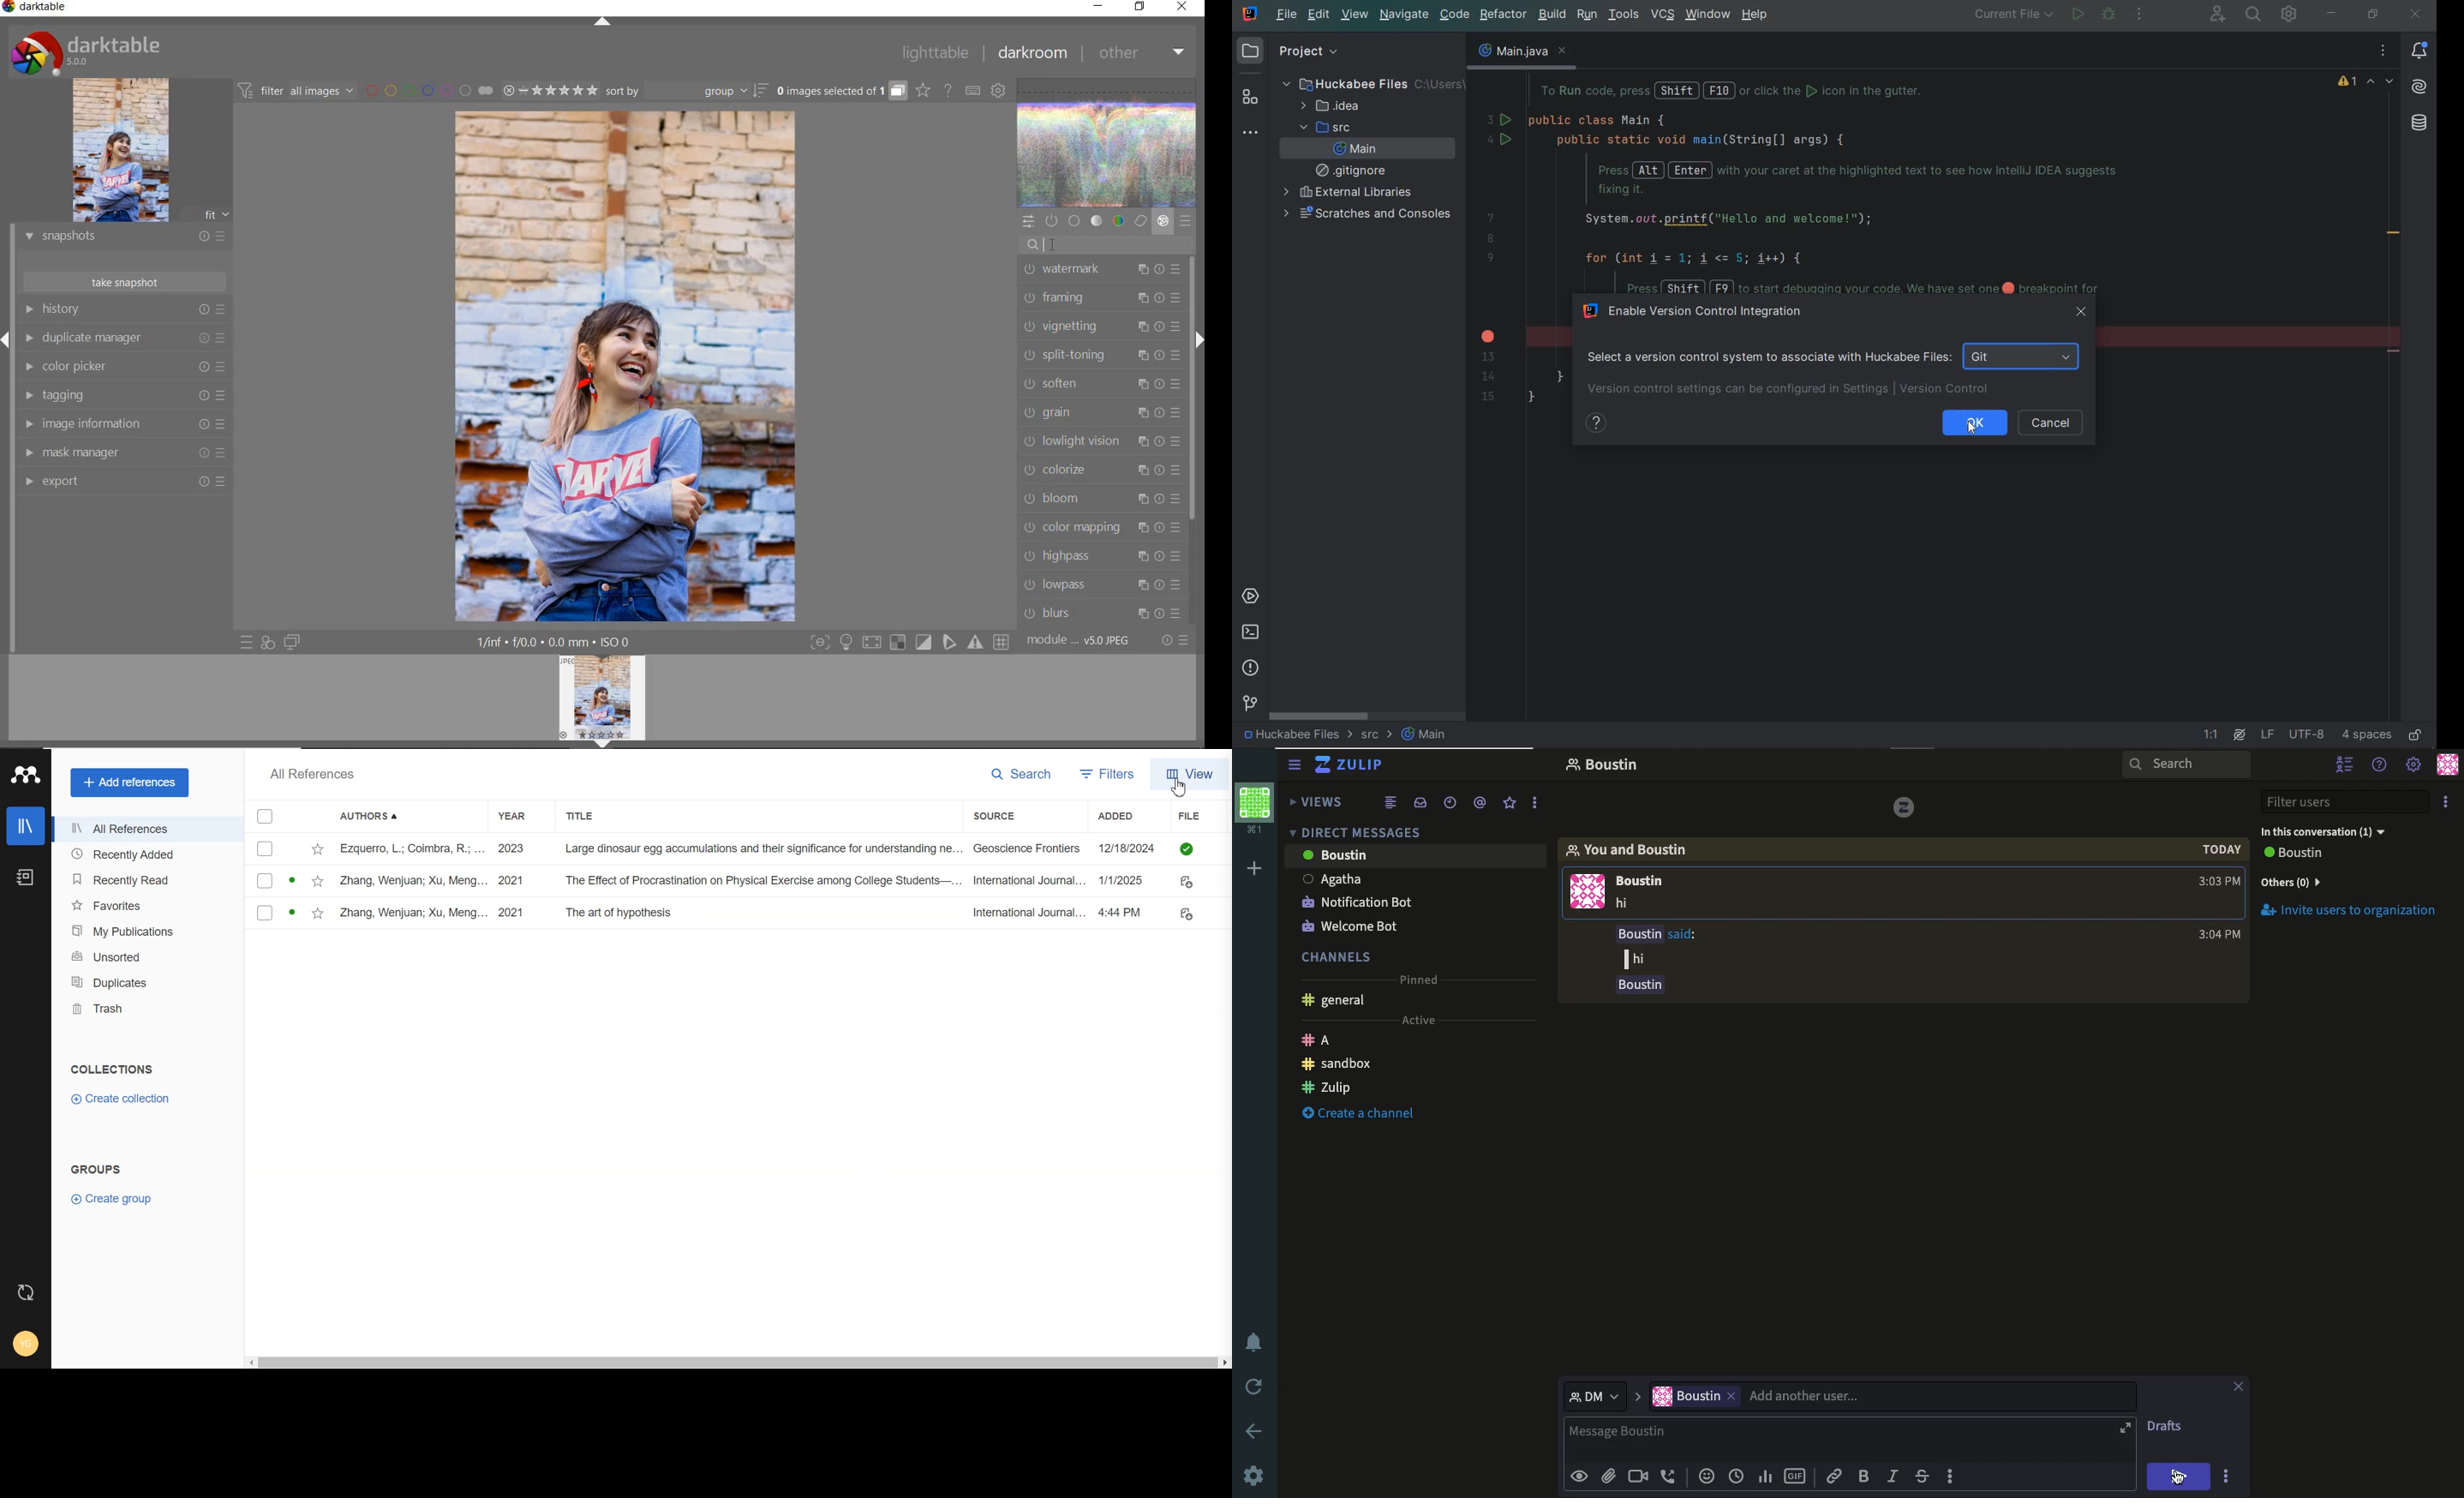 The height and width of the screenshot is (1512, 2464). Describe the element at coordinates (1357, 901) in the screenshot. I see `Notification bot` at that location.